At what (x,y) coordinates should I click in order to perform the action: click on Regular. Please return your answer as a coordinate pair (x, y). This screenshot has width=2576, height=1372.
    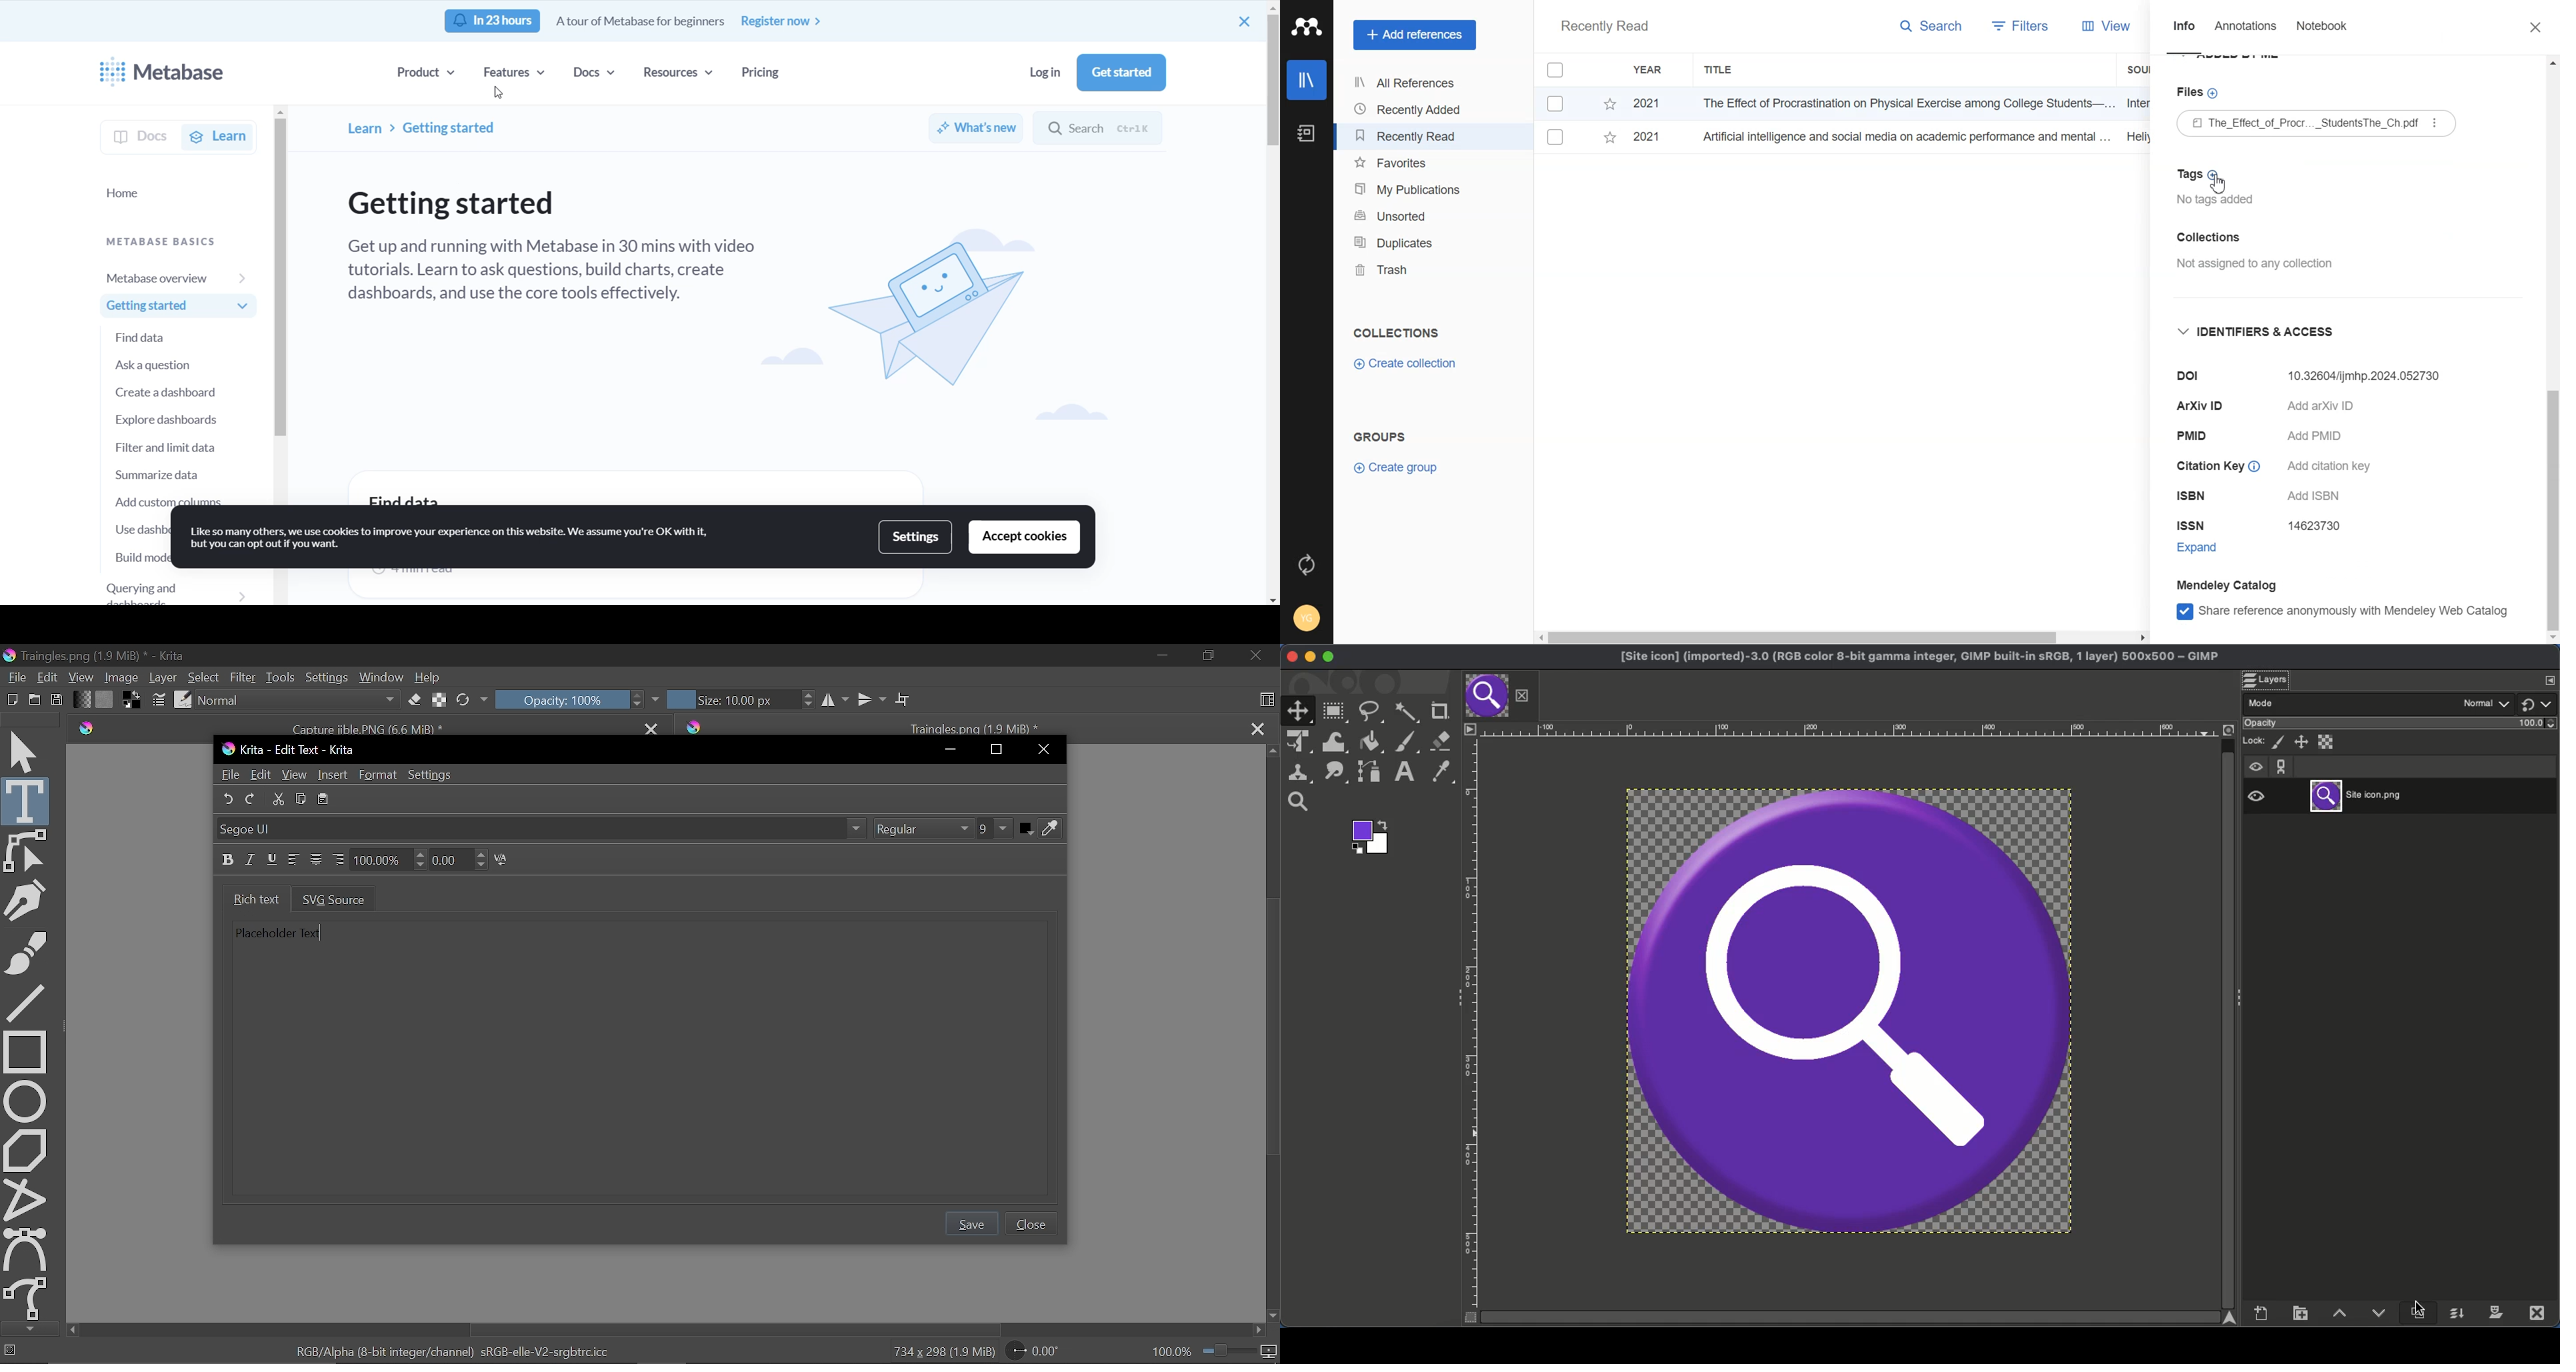
    Looking at the image, I should click on (922, 829).